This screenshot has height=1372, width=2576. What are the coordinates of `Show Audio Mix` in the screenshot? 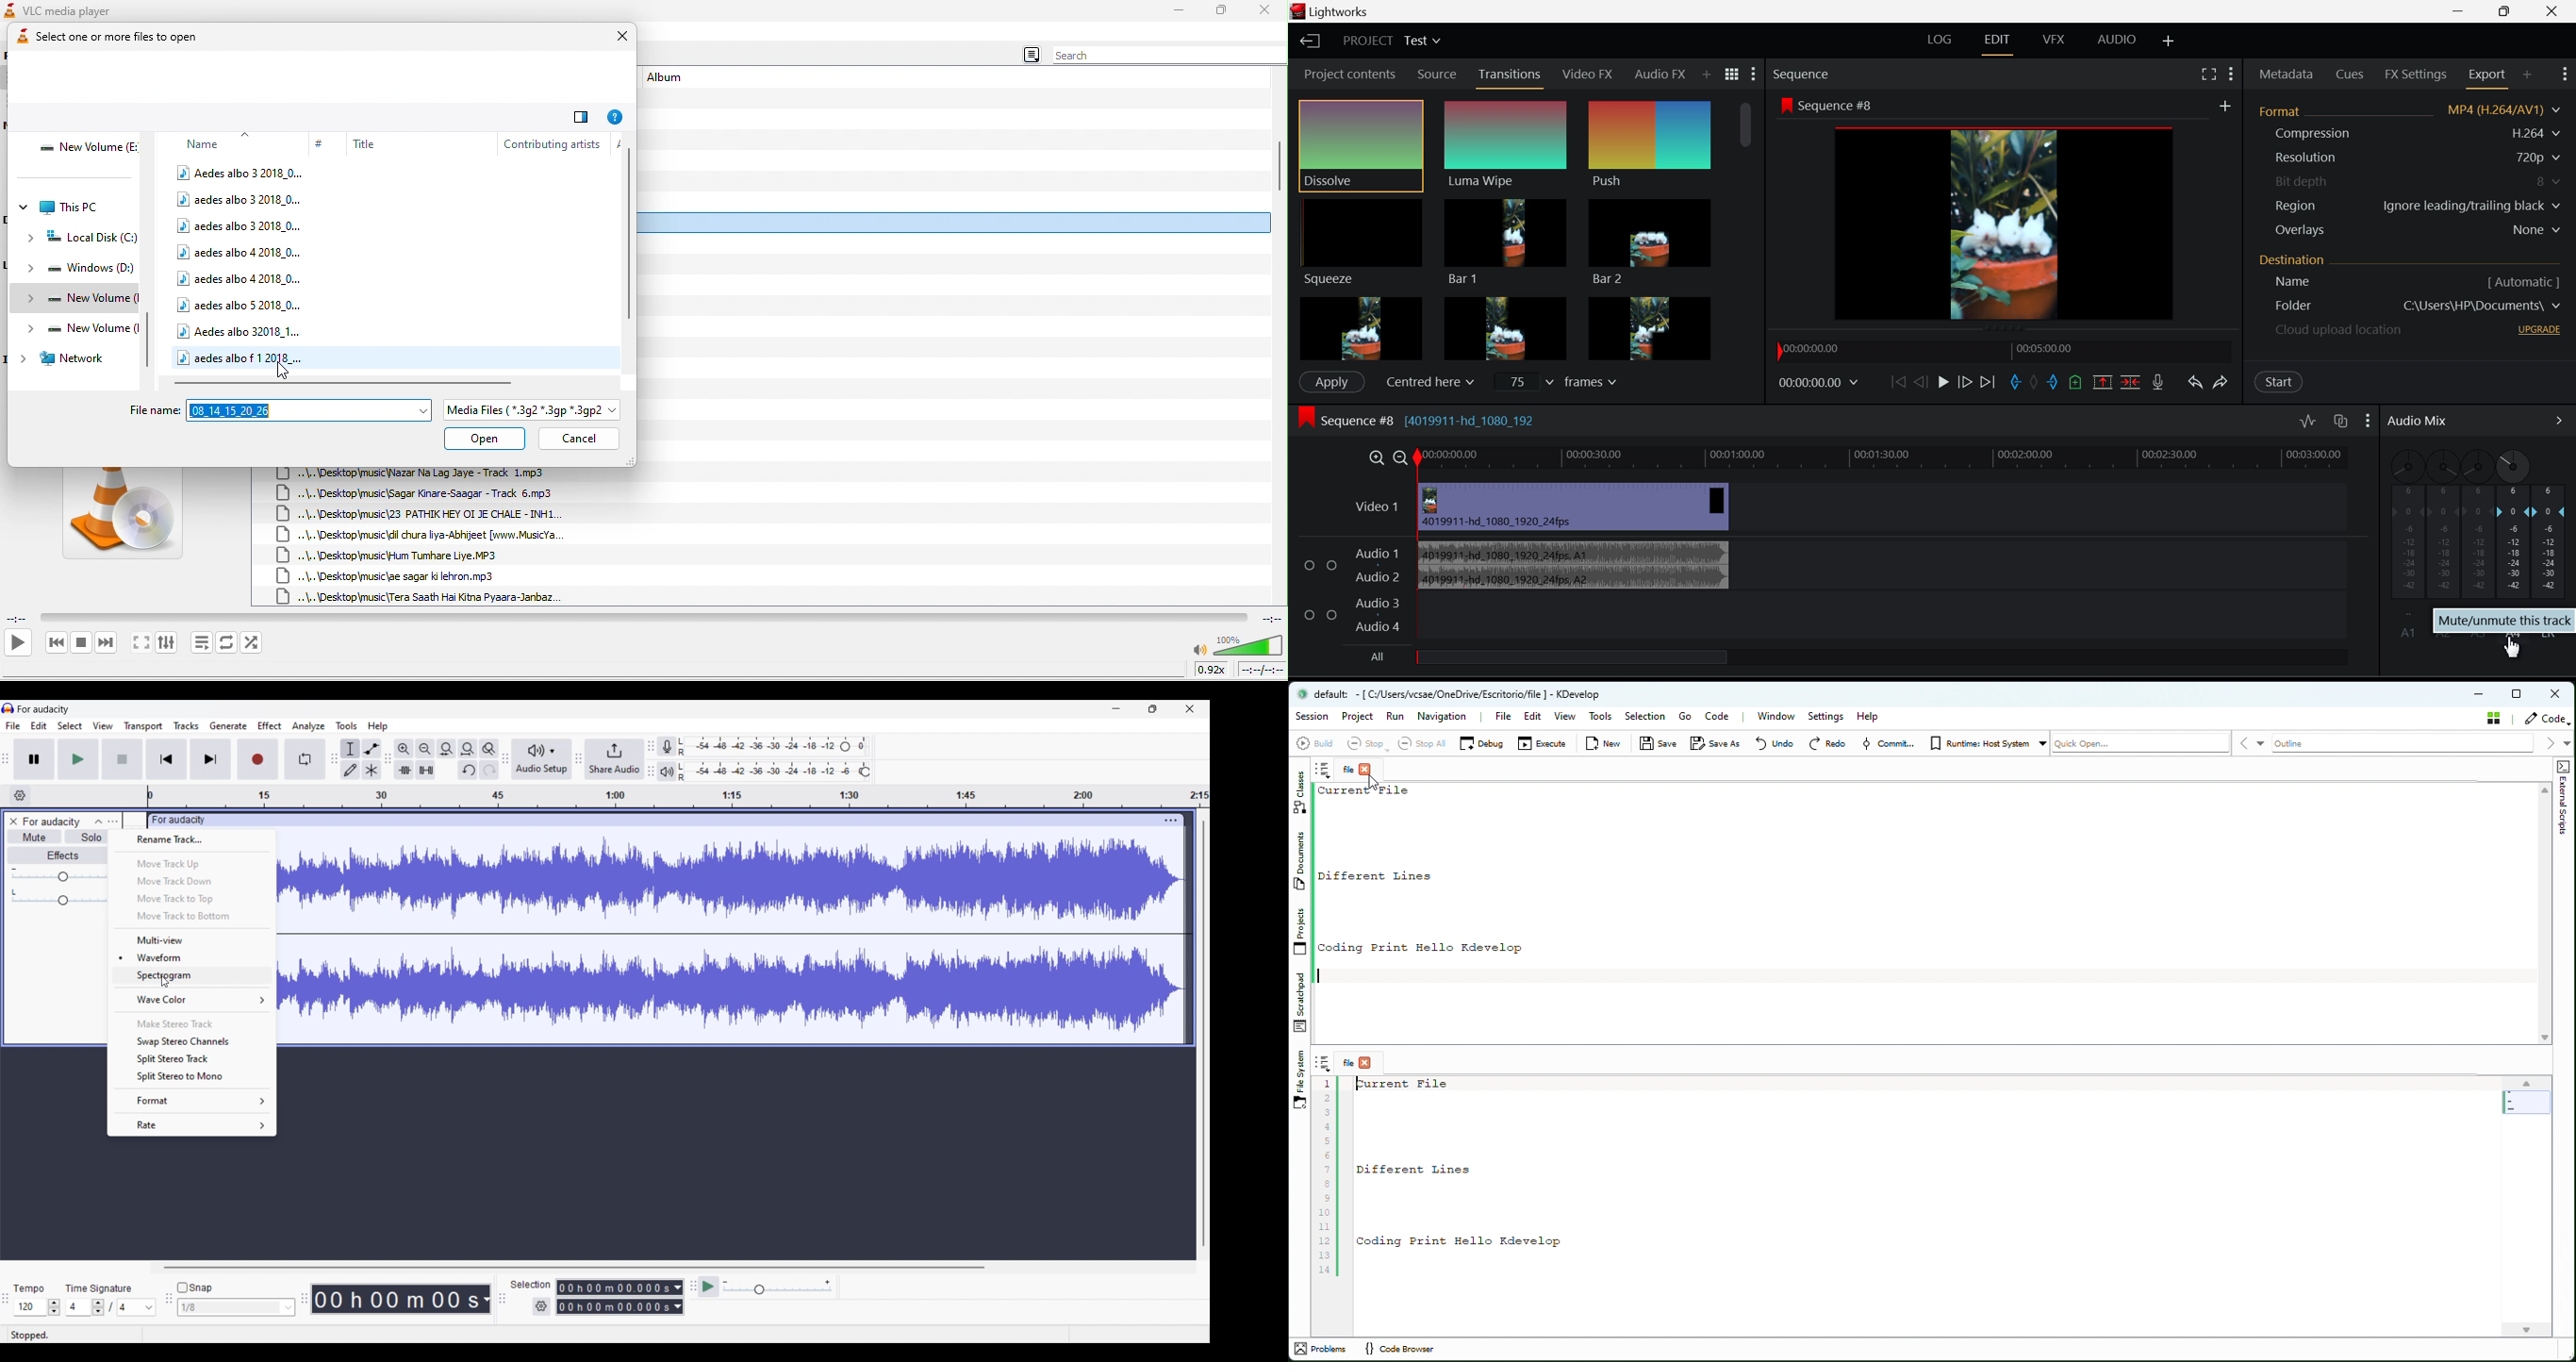 It's located at (2559, 423).